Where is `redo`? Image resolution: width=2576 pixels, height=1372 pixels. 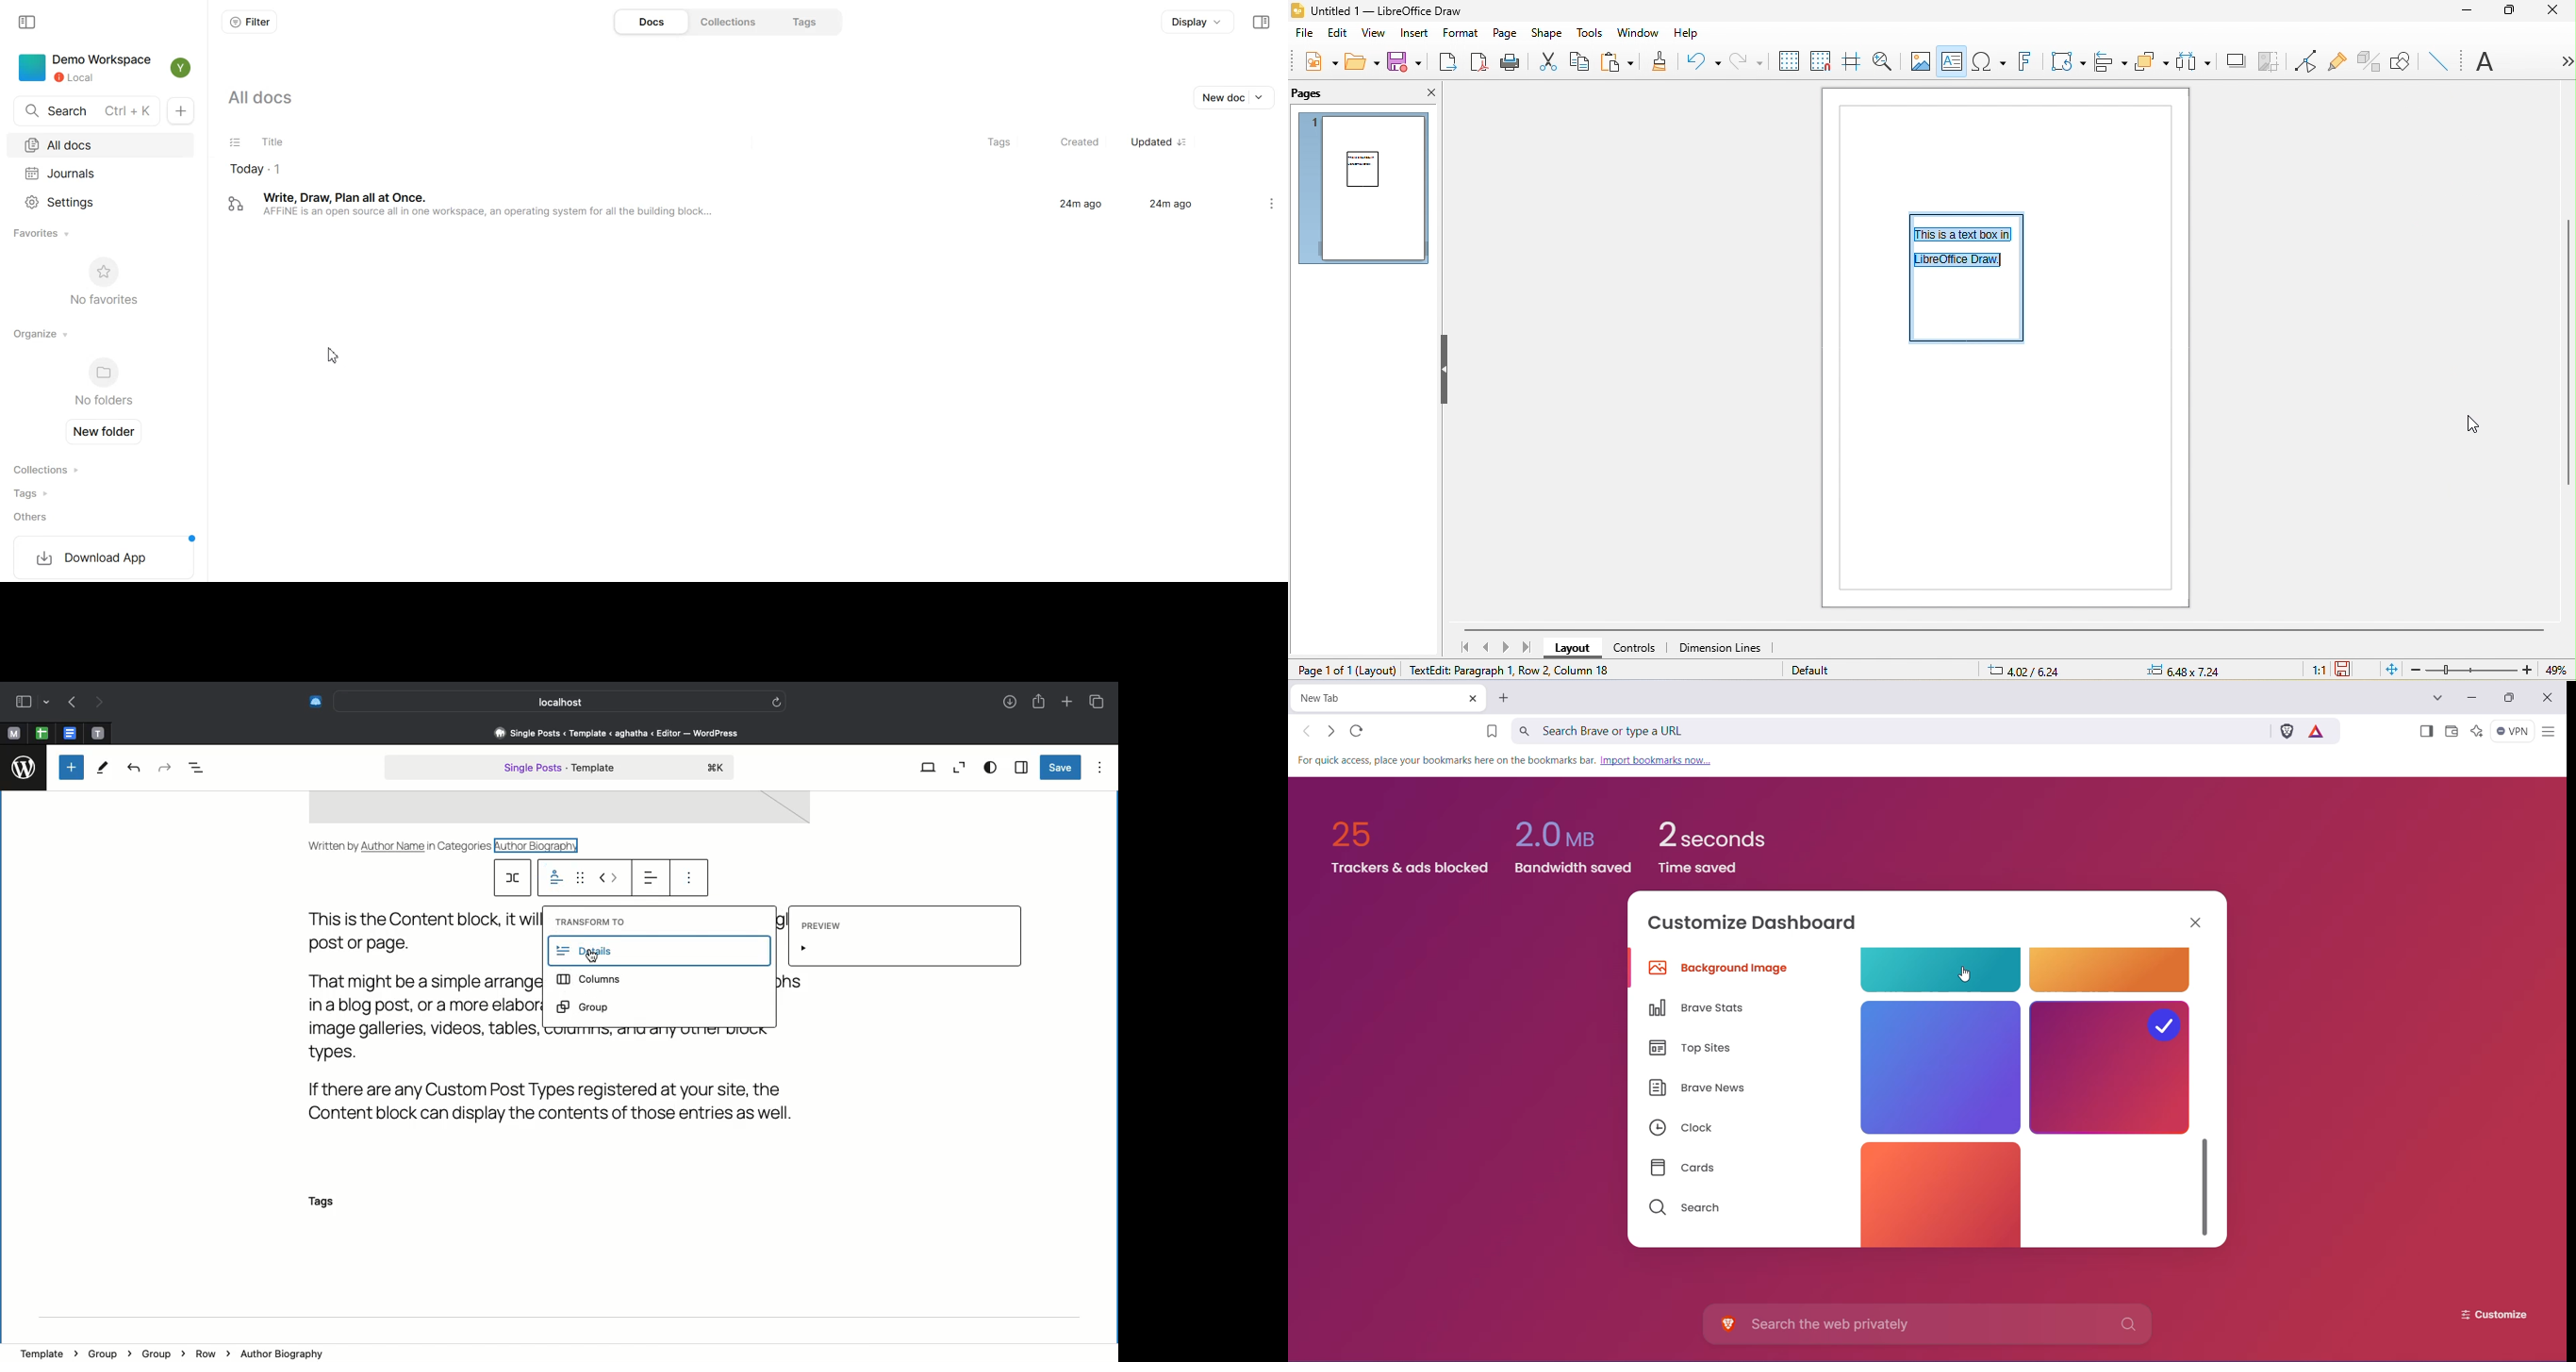 redo is located at coordinates (1748, 62).